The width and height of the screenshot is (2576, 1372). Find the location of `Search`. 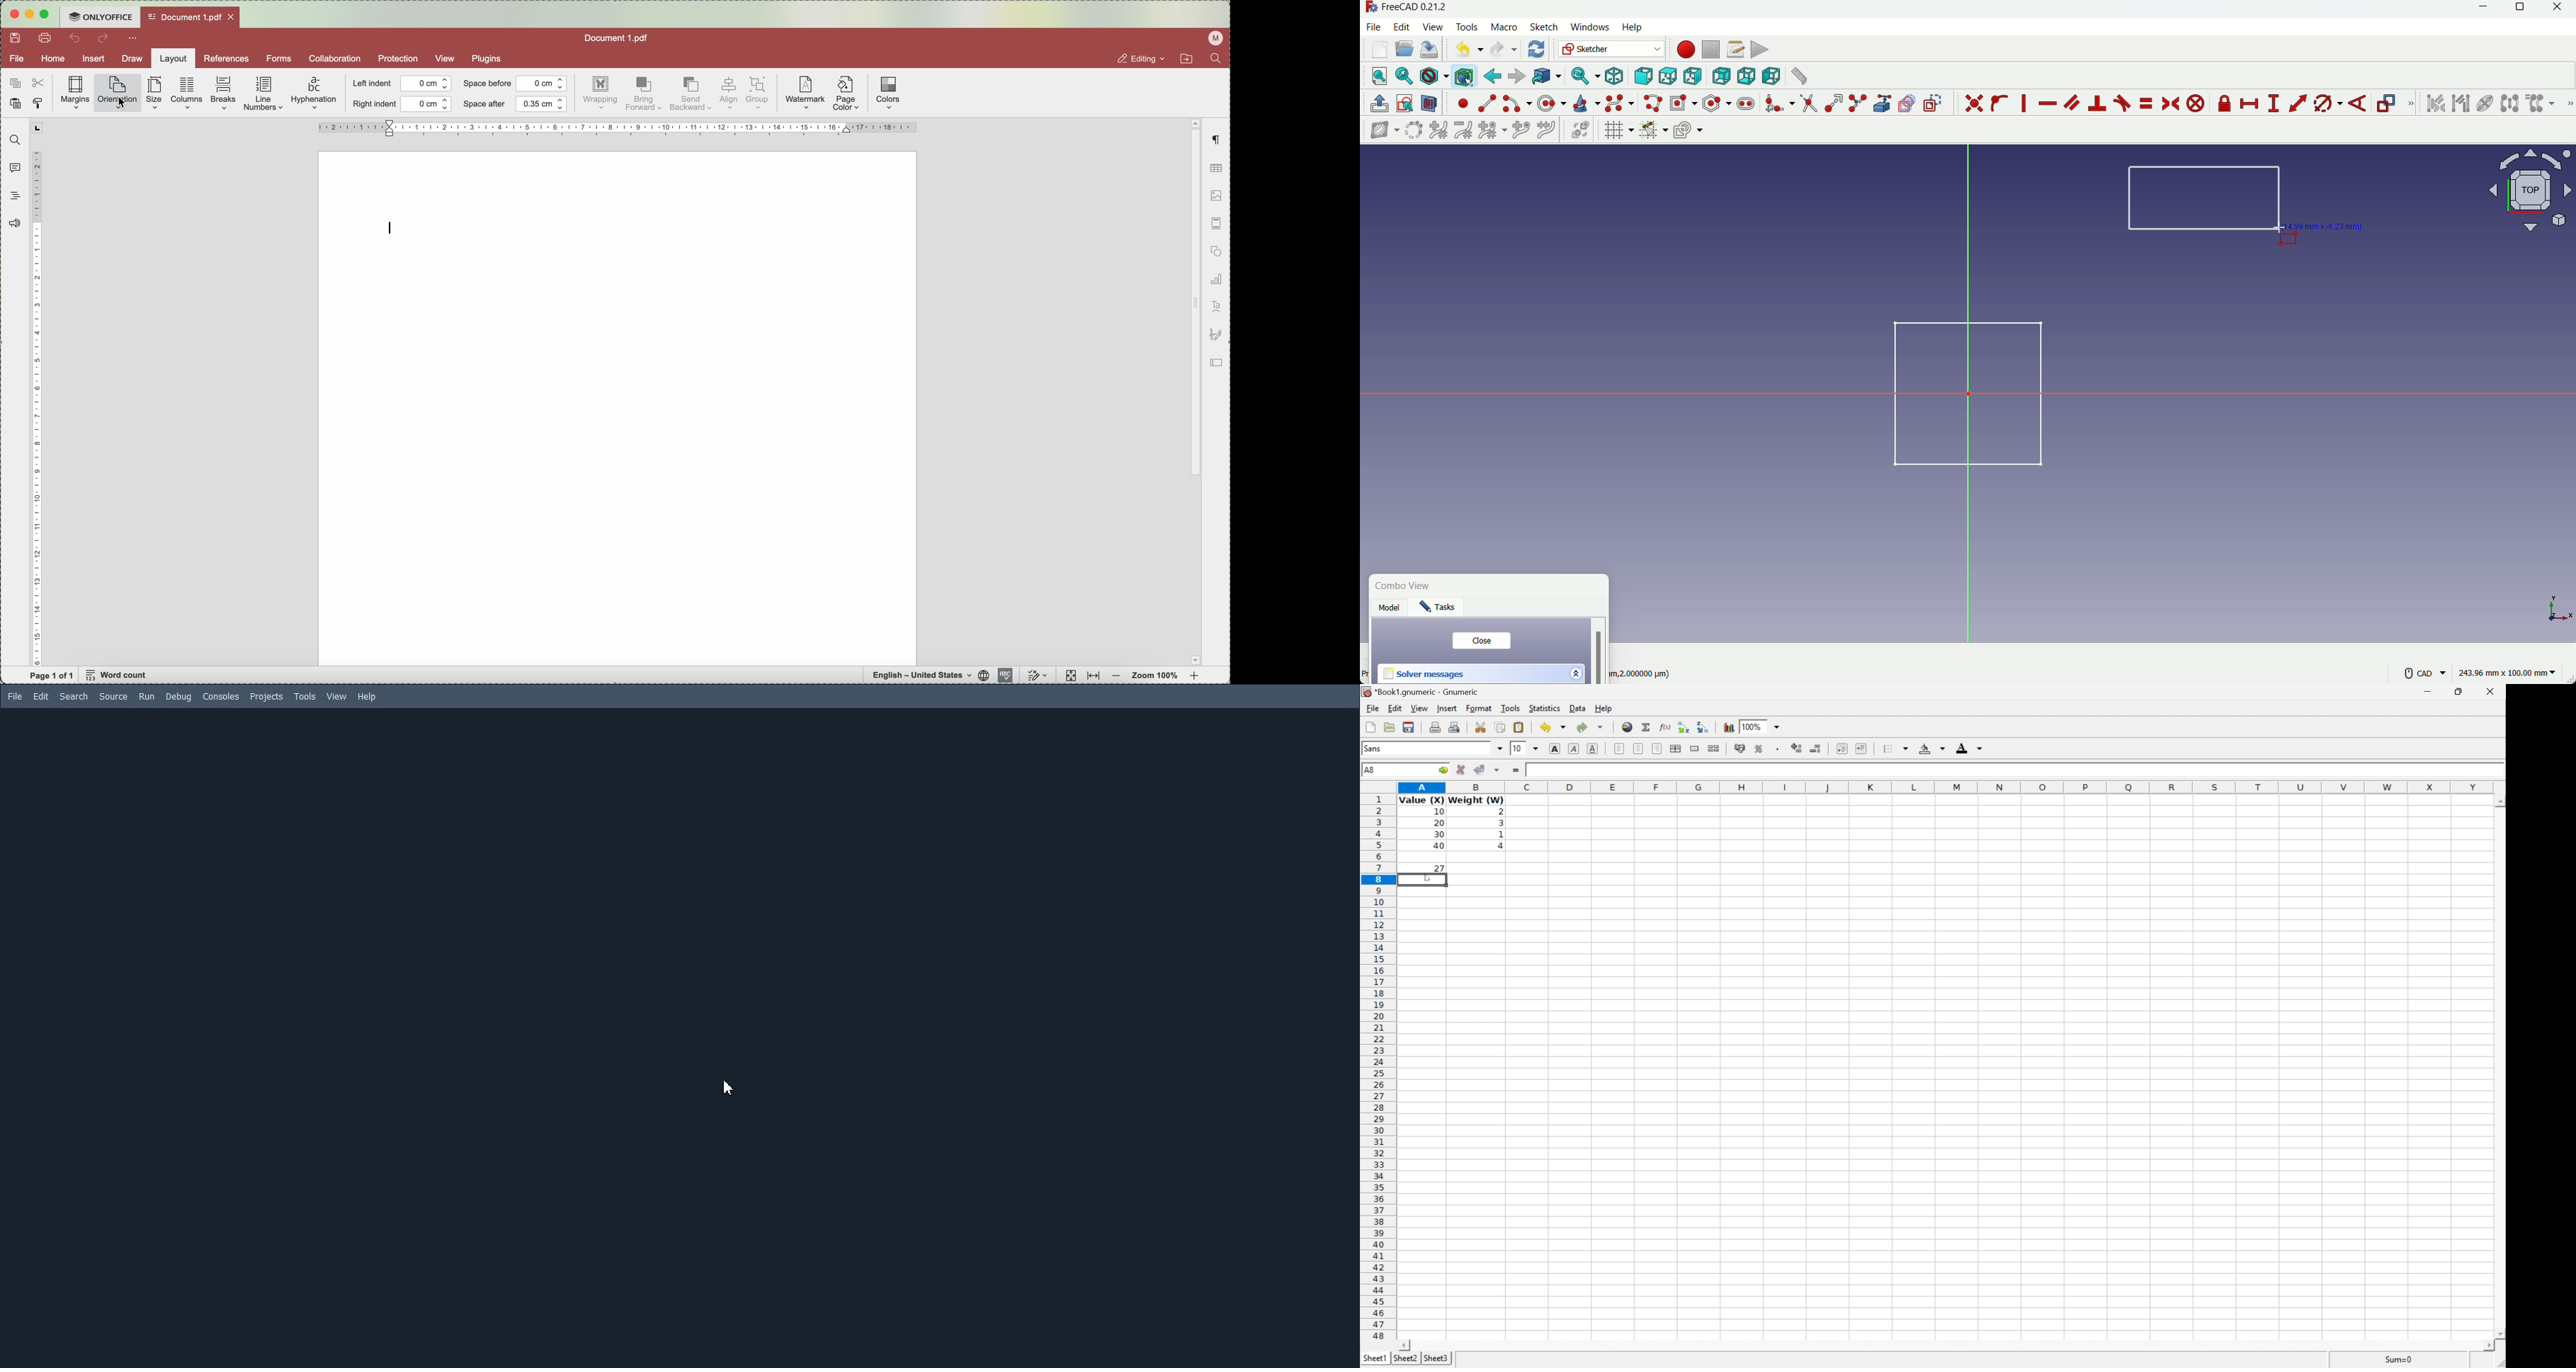

Search is located at coordinates (74, 696).